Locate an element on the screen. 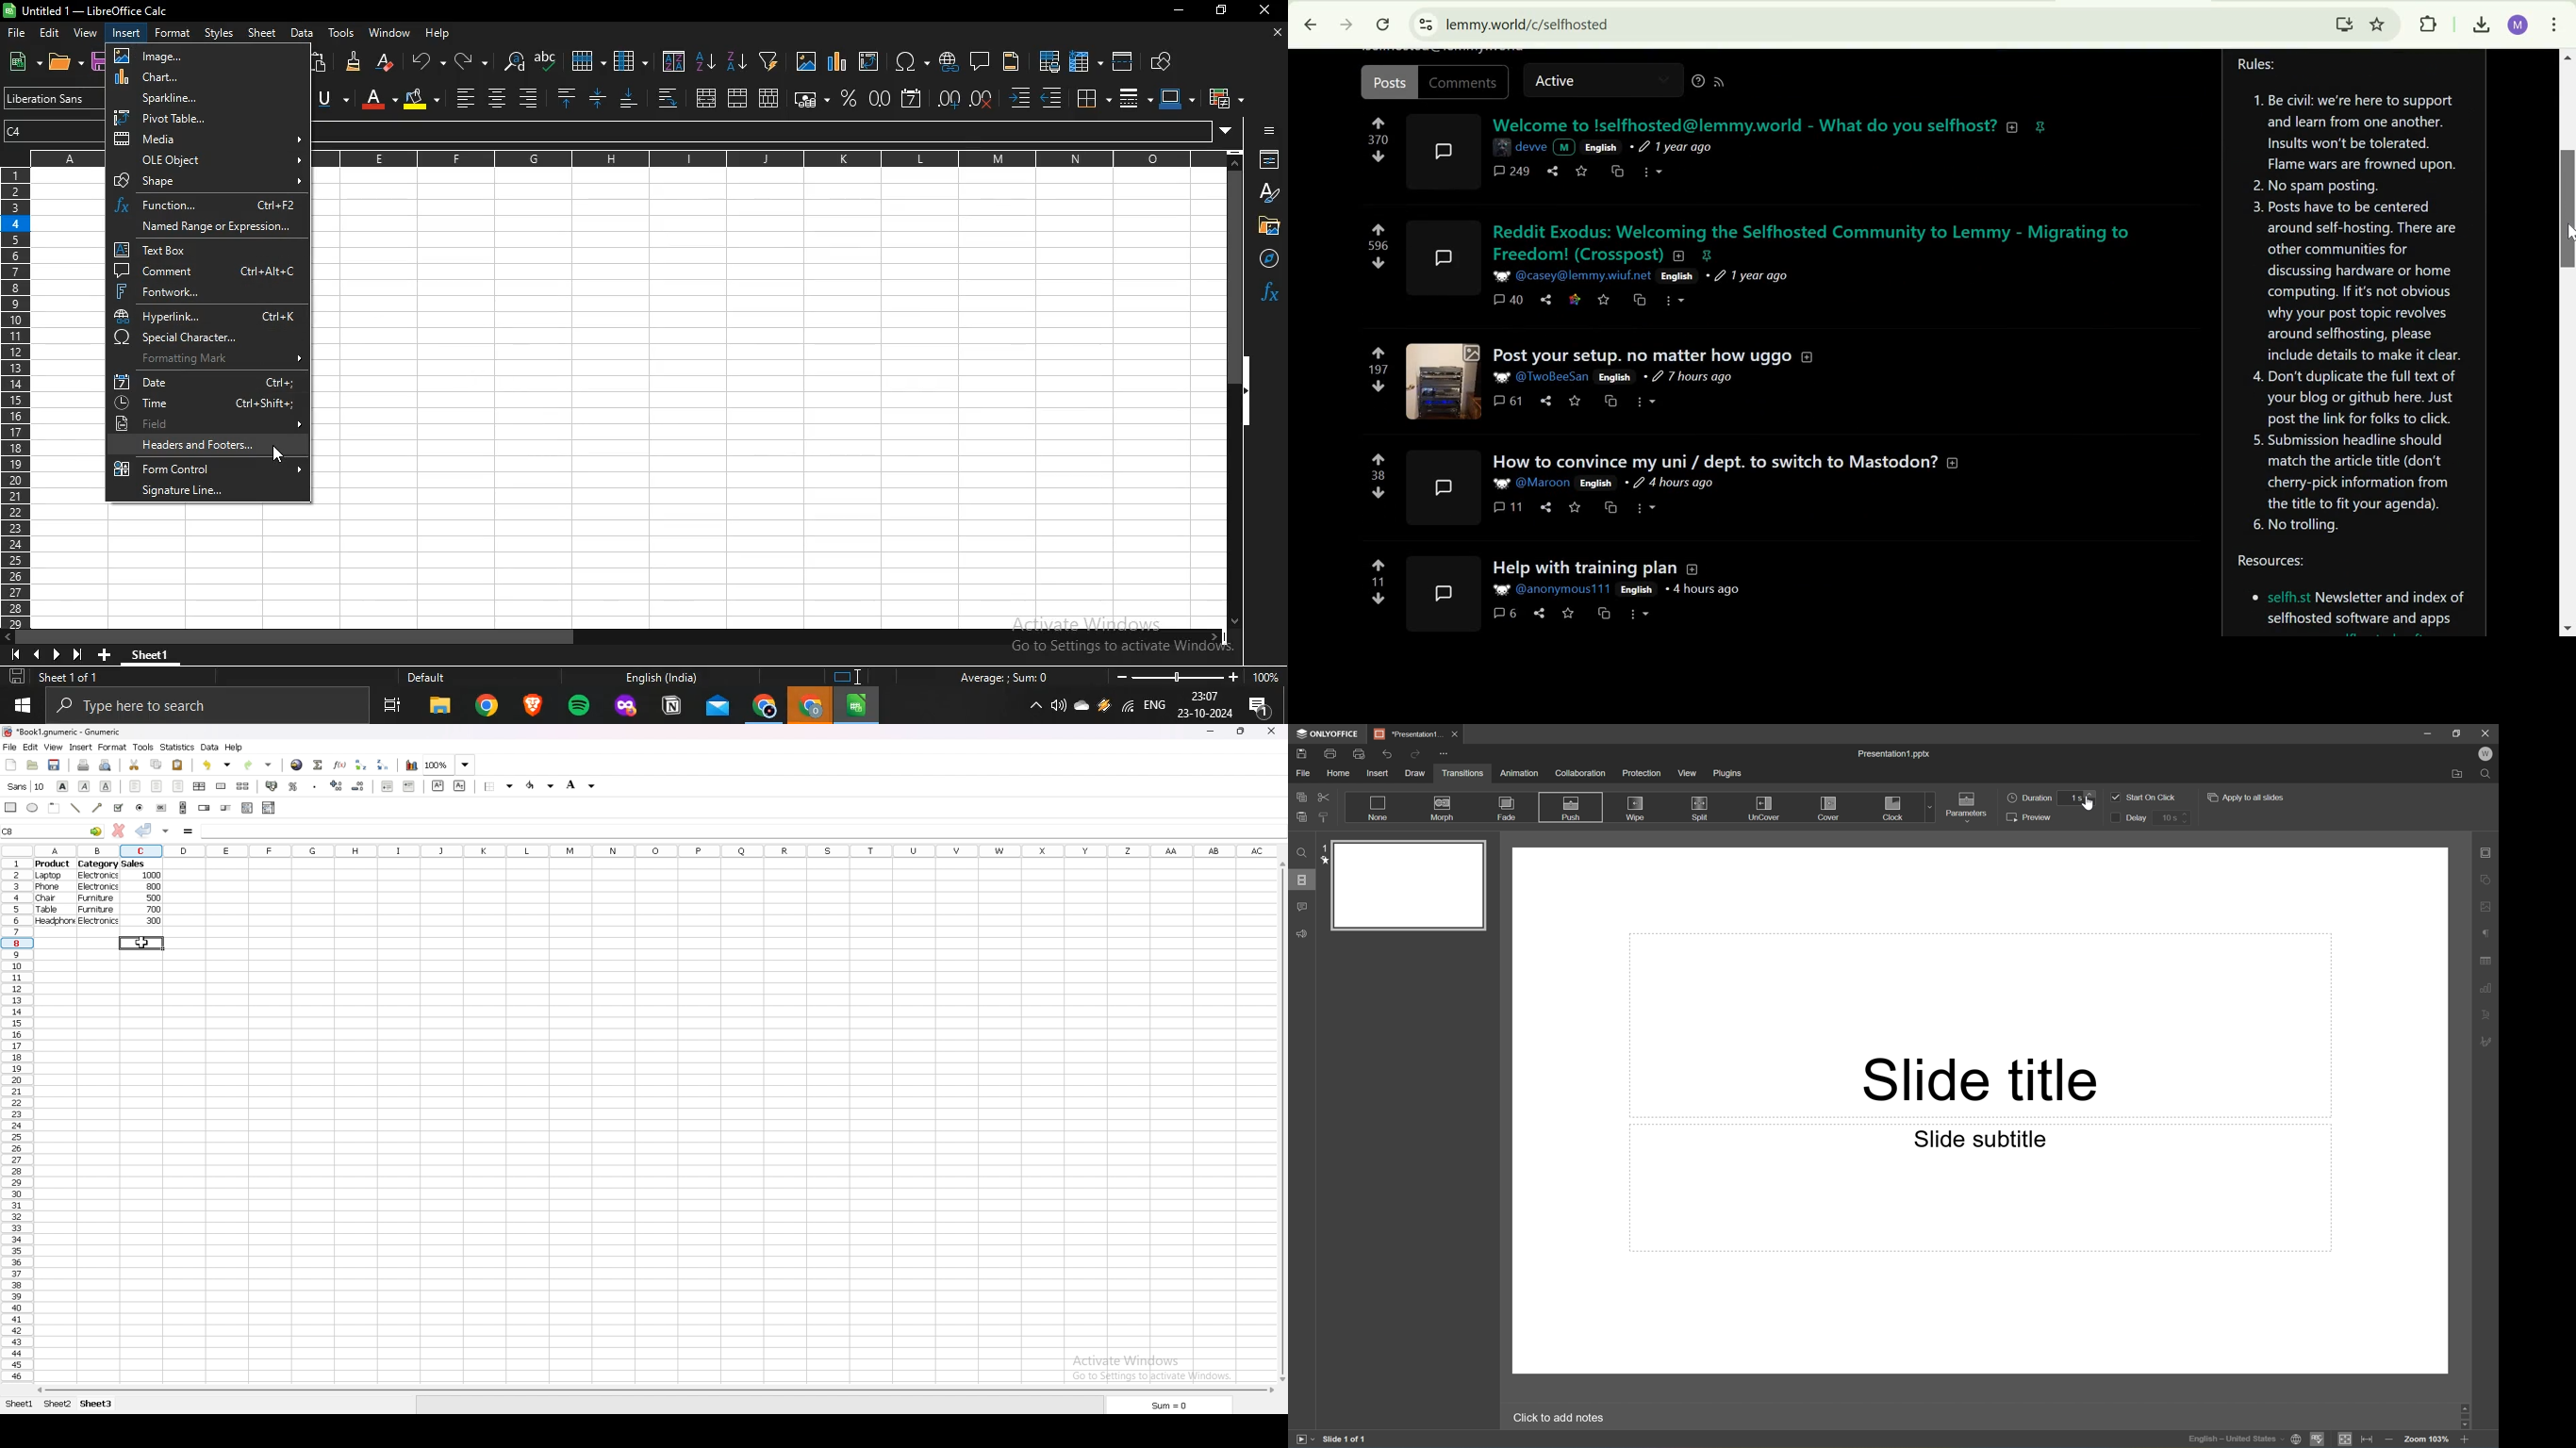 Image resolution: width=2576 pixels, height=1456 pixels. accept changes is located at coordinates (144, 831).